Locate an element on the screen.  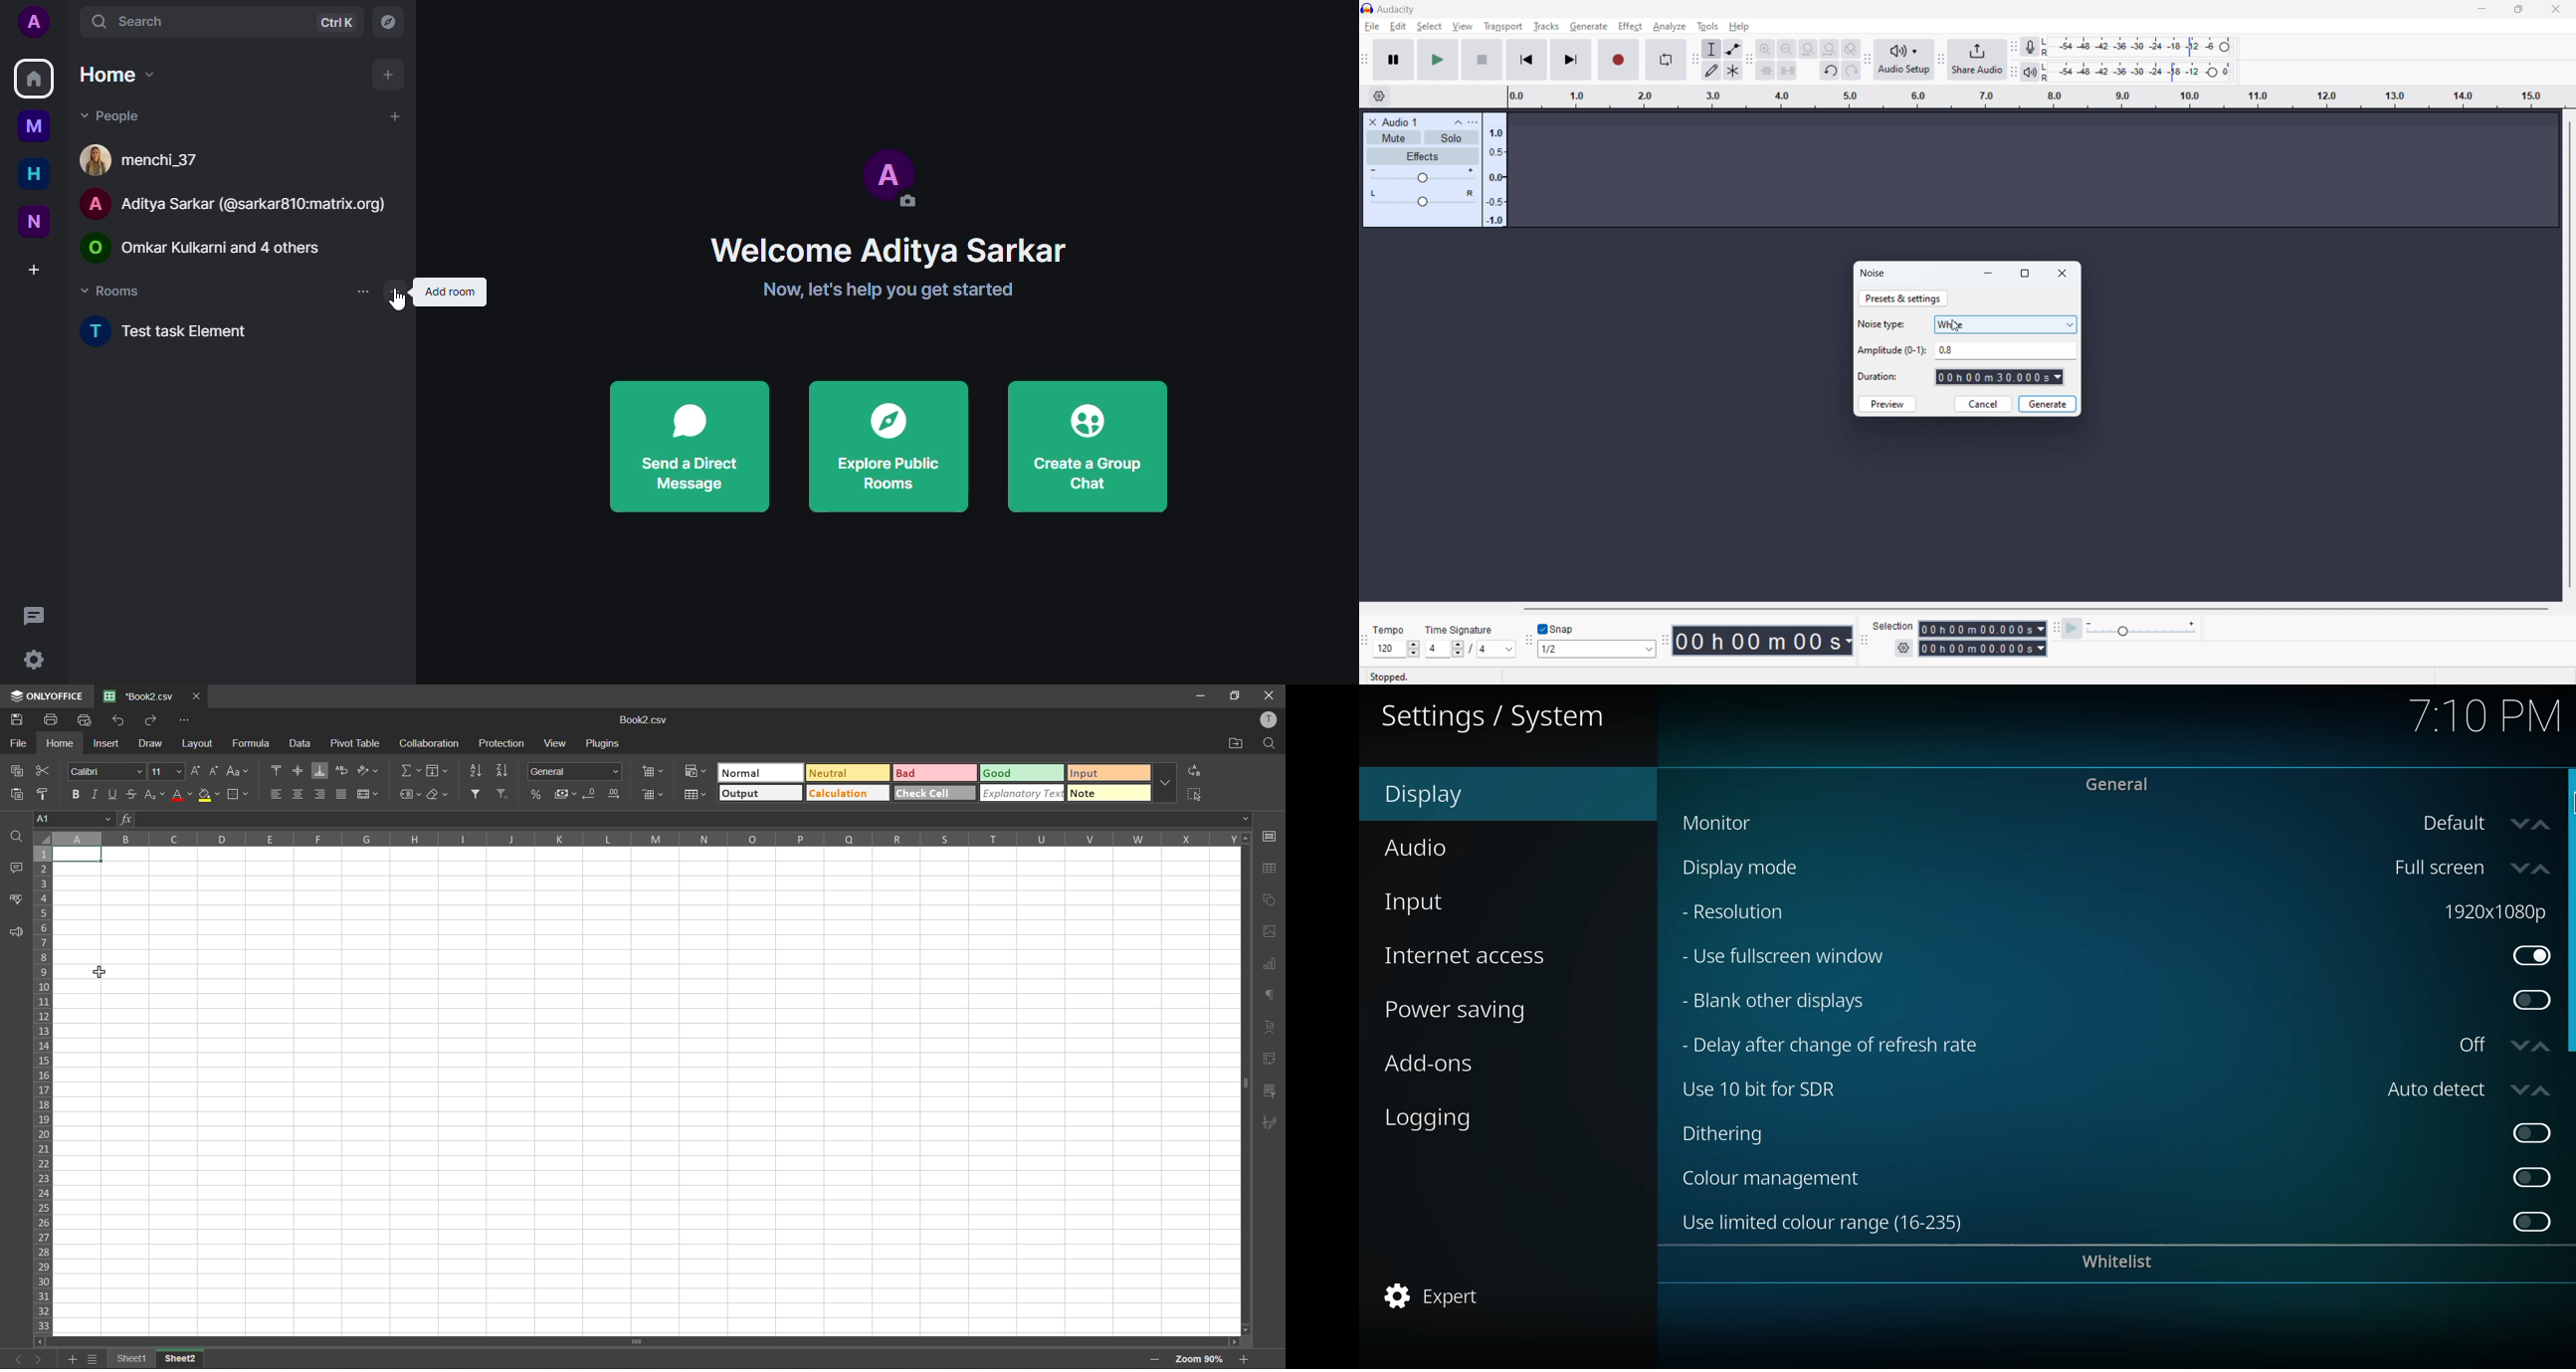
percent is located at coordinates (538, 794).